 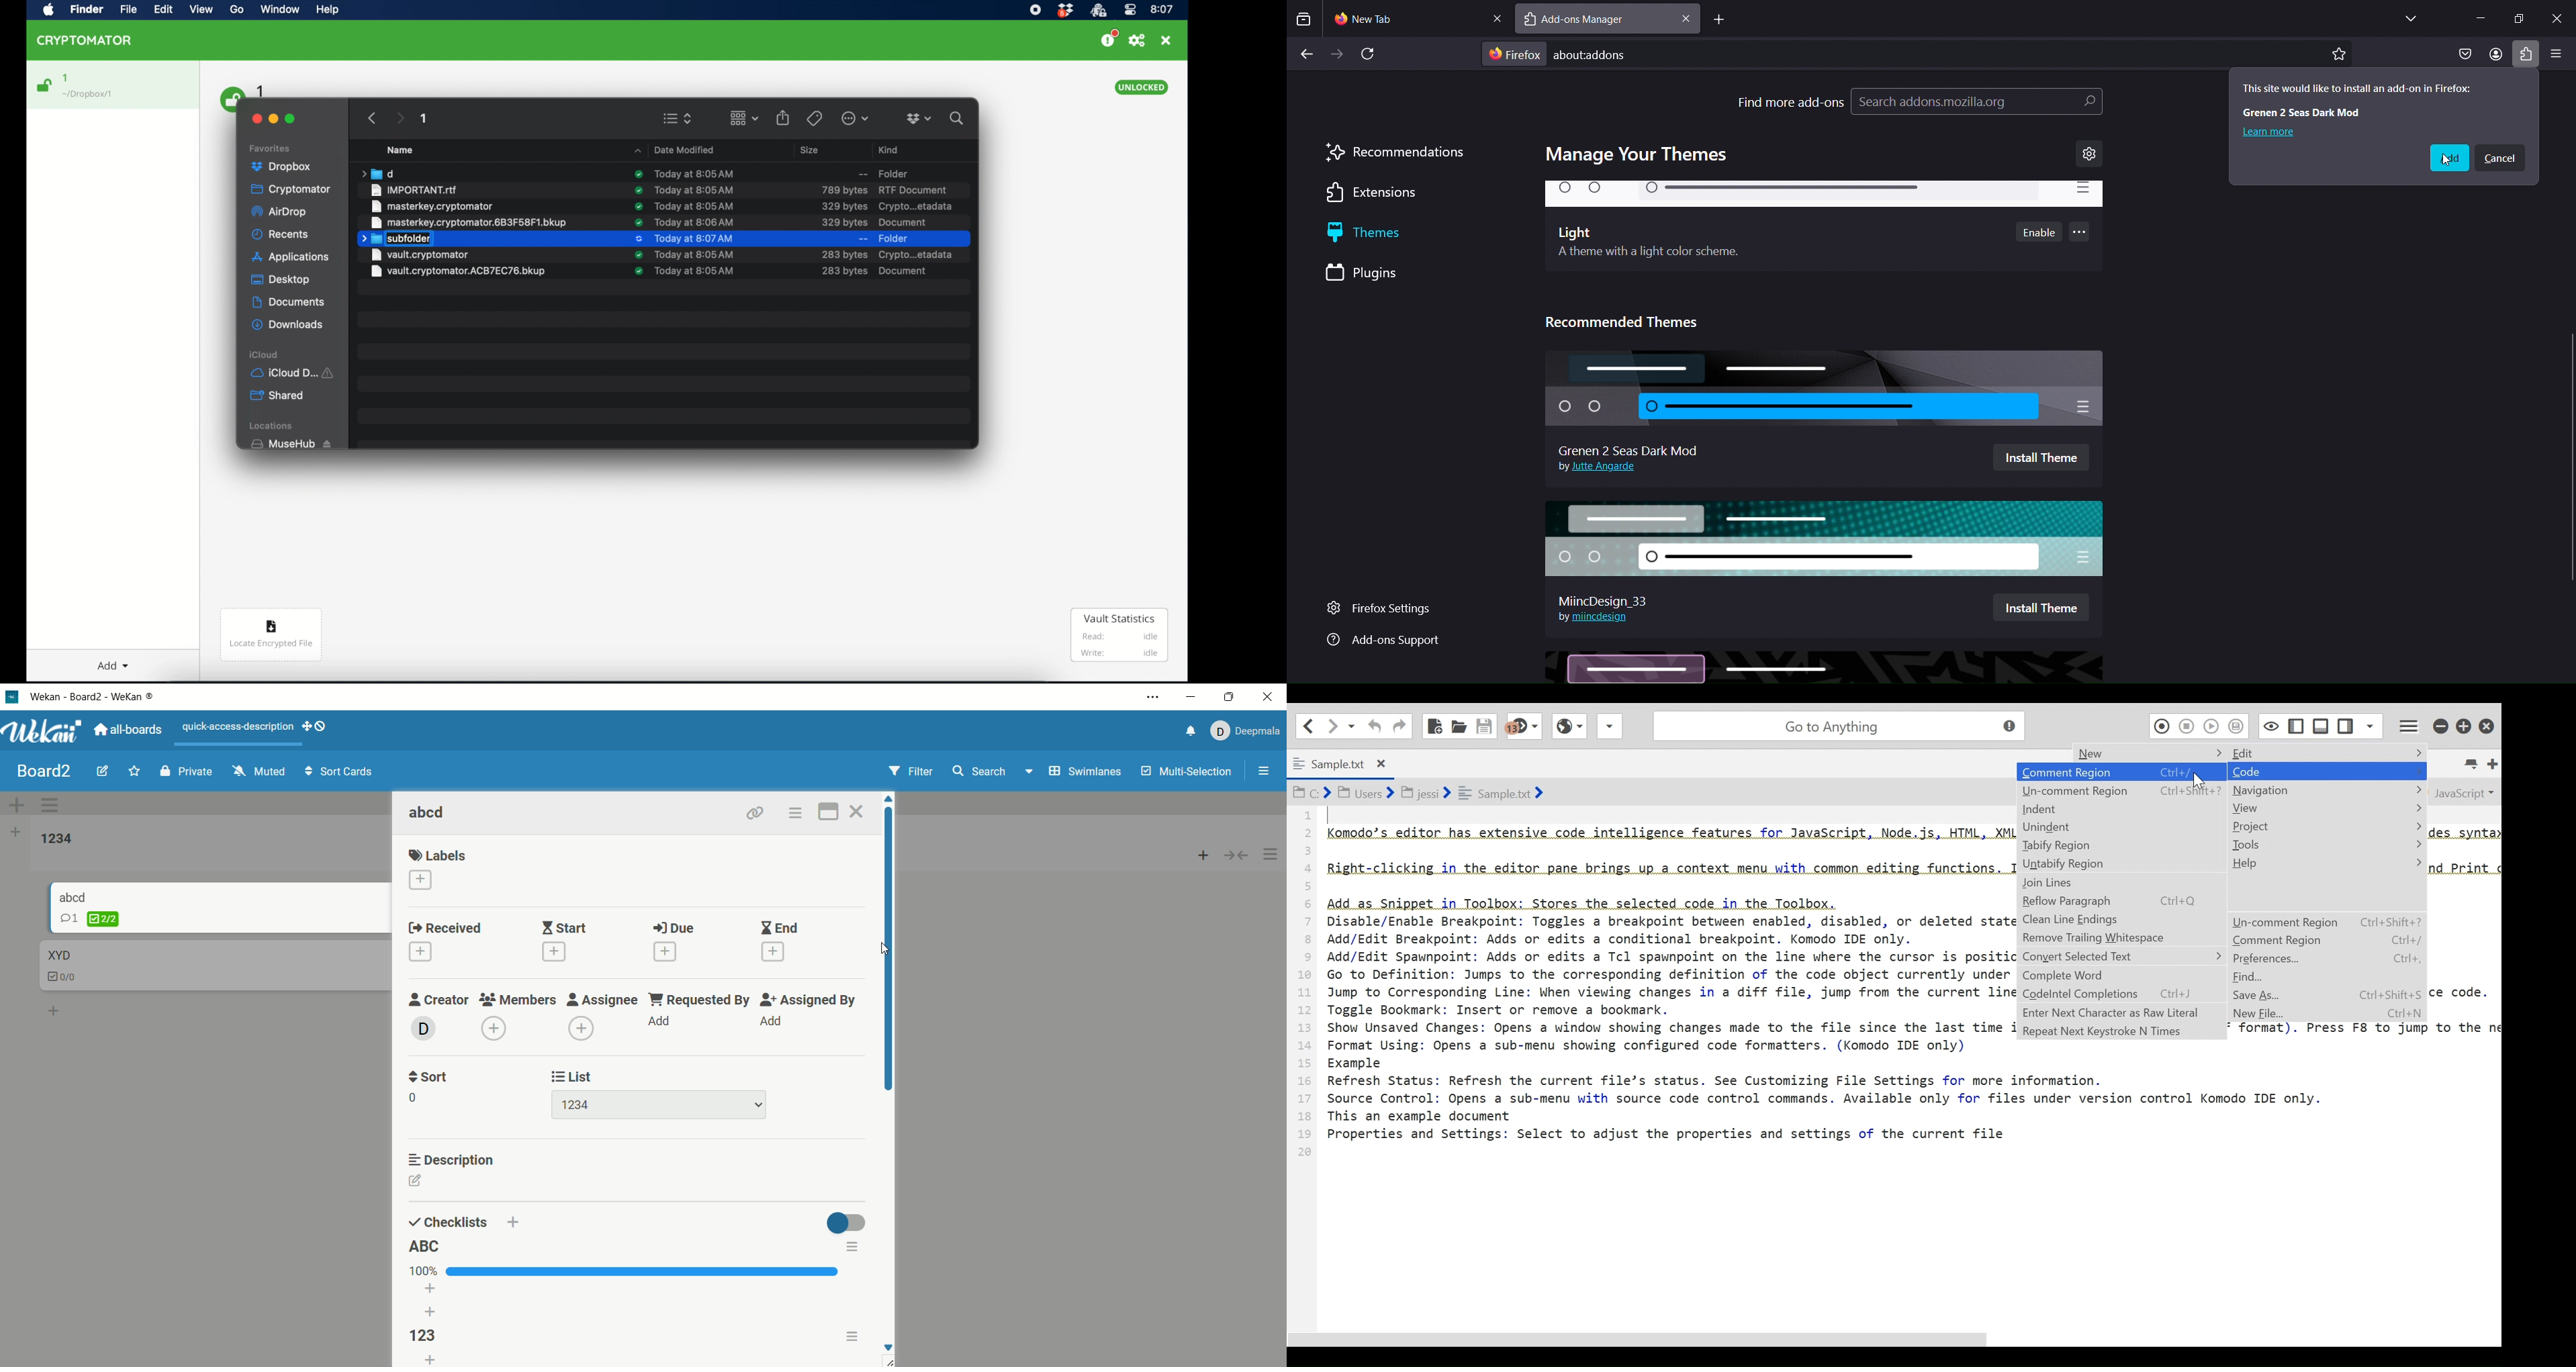 I want to click on options, so click(x=1265, y=773).